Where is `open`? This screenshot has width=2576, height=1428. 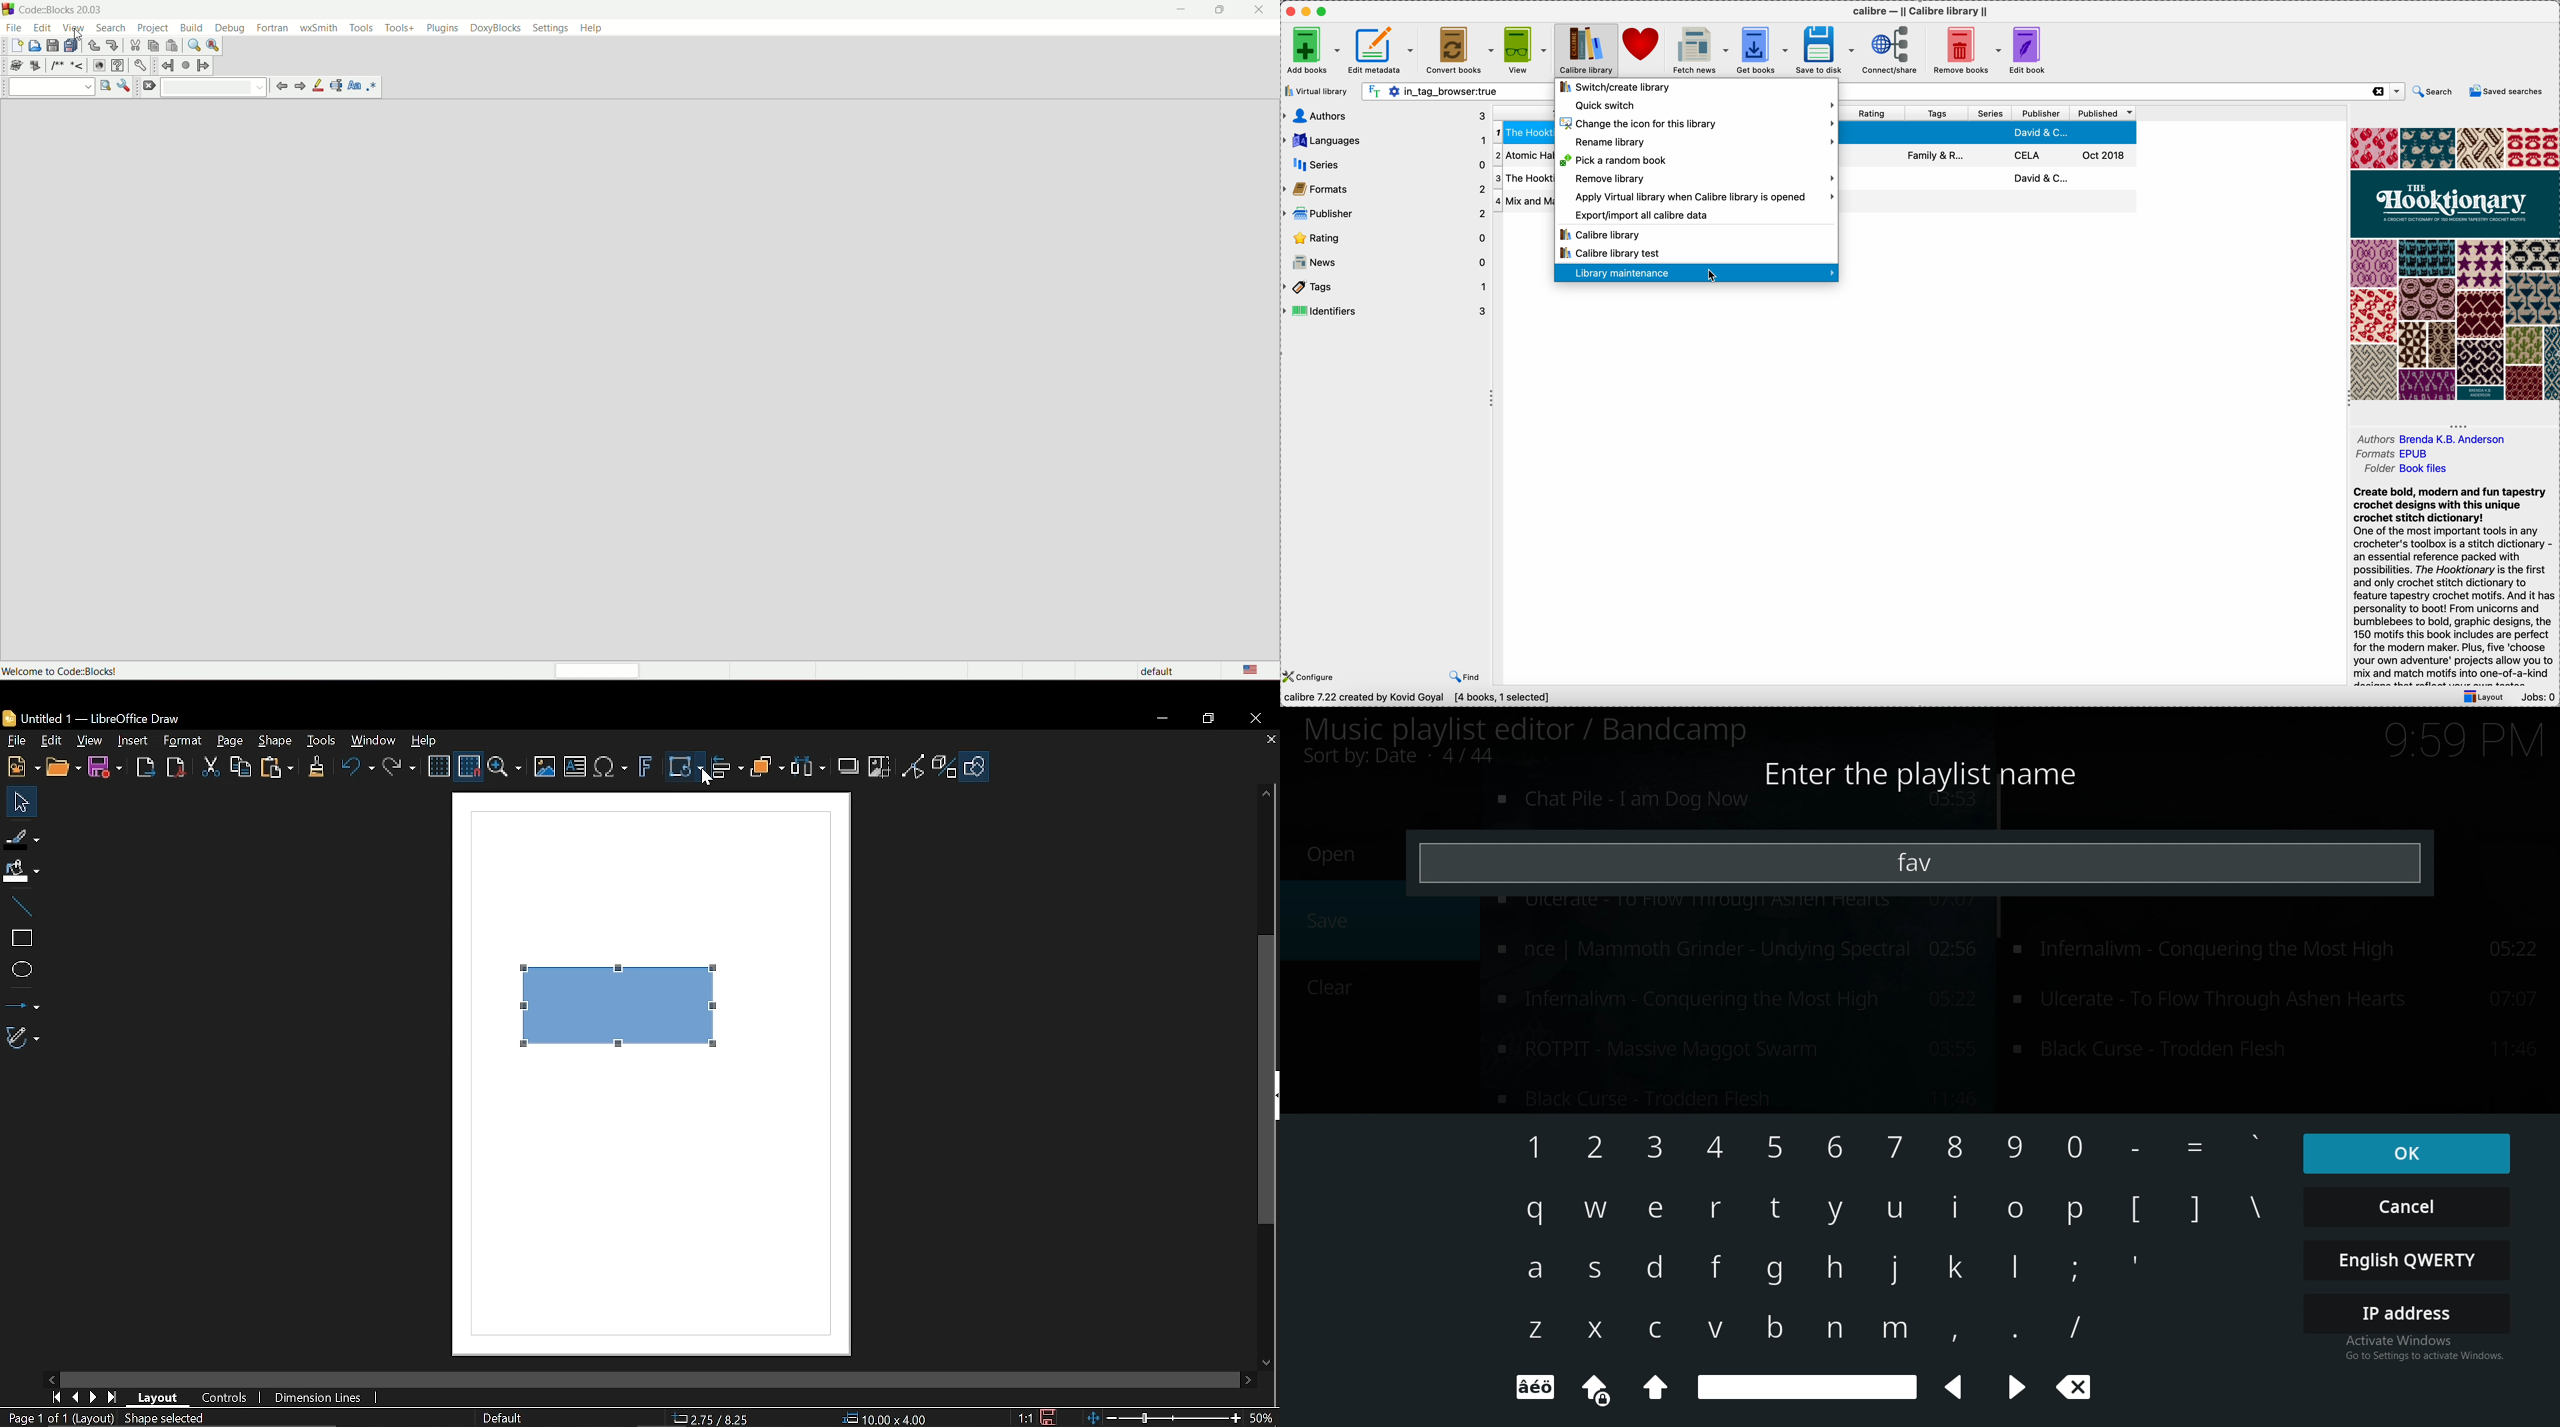 open is located at coordinates (35, 46).